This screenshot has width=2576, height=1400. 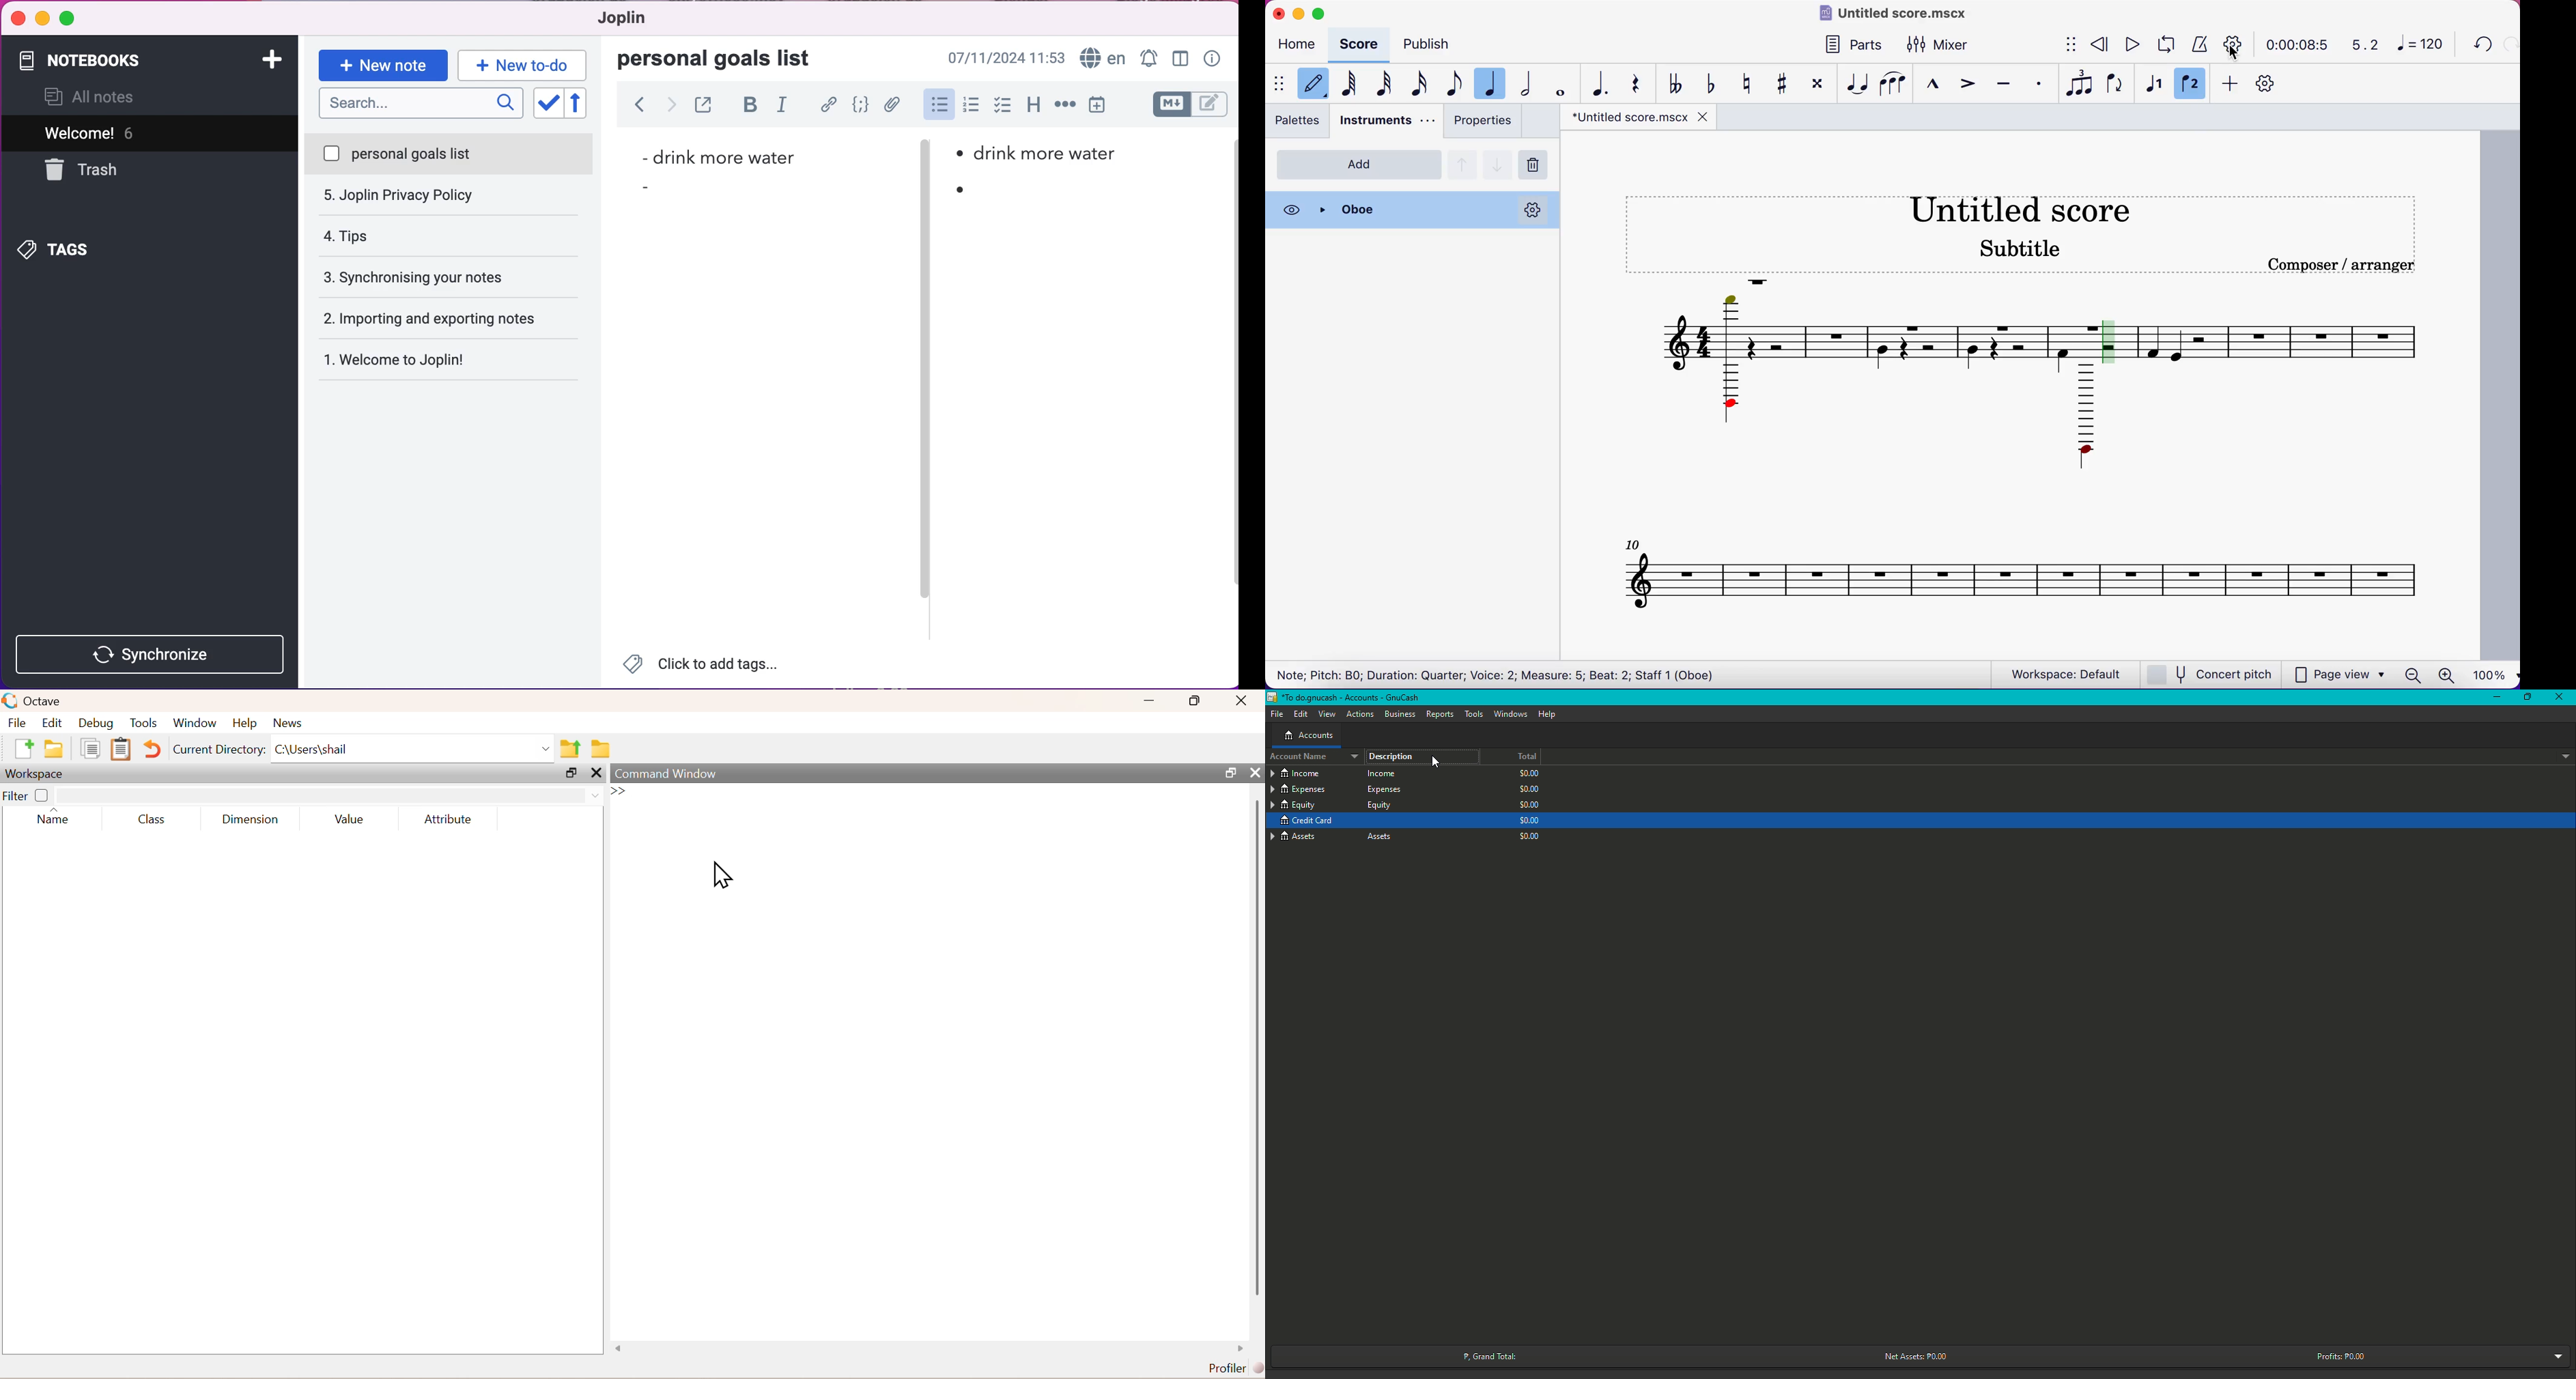 I want to click on importing and exporting notes, so click(x=455, y=276).